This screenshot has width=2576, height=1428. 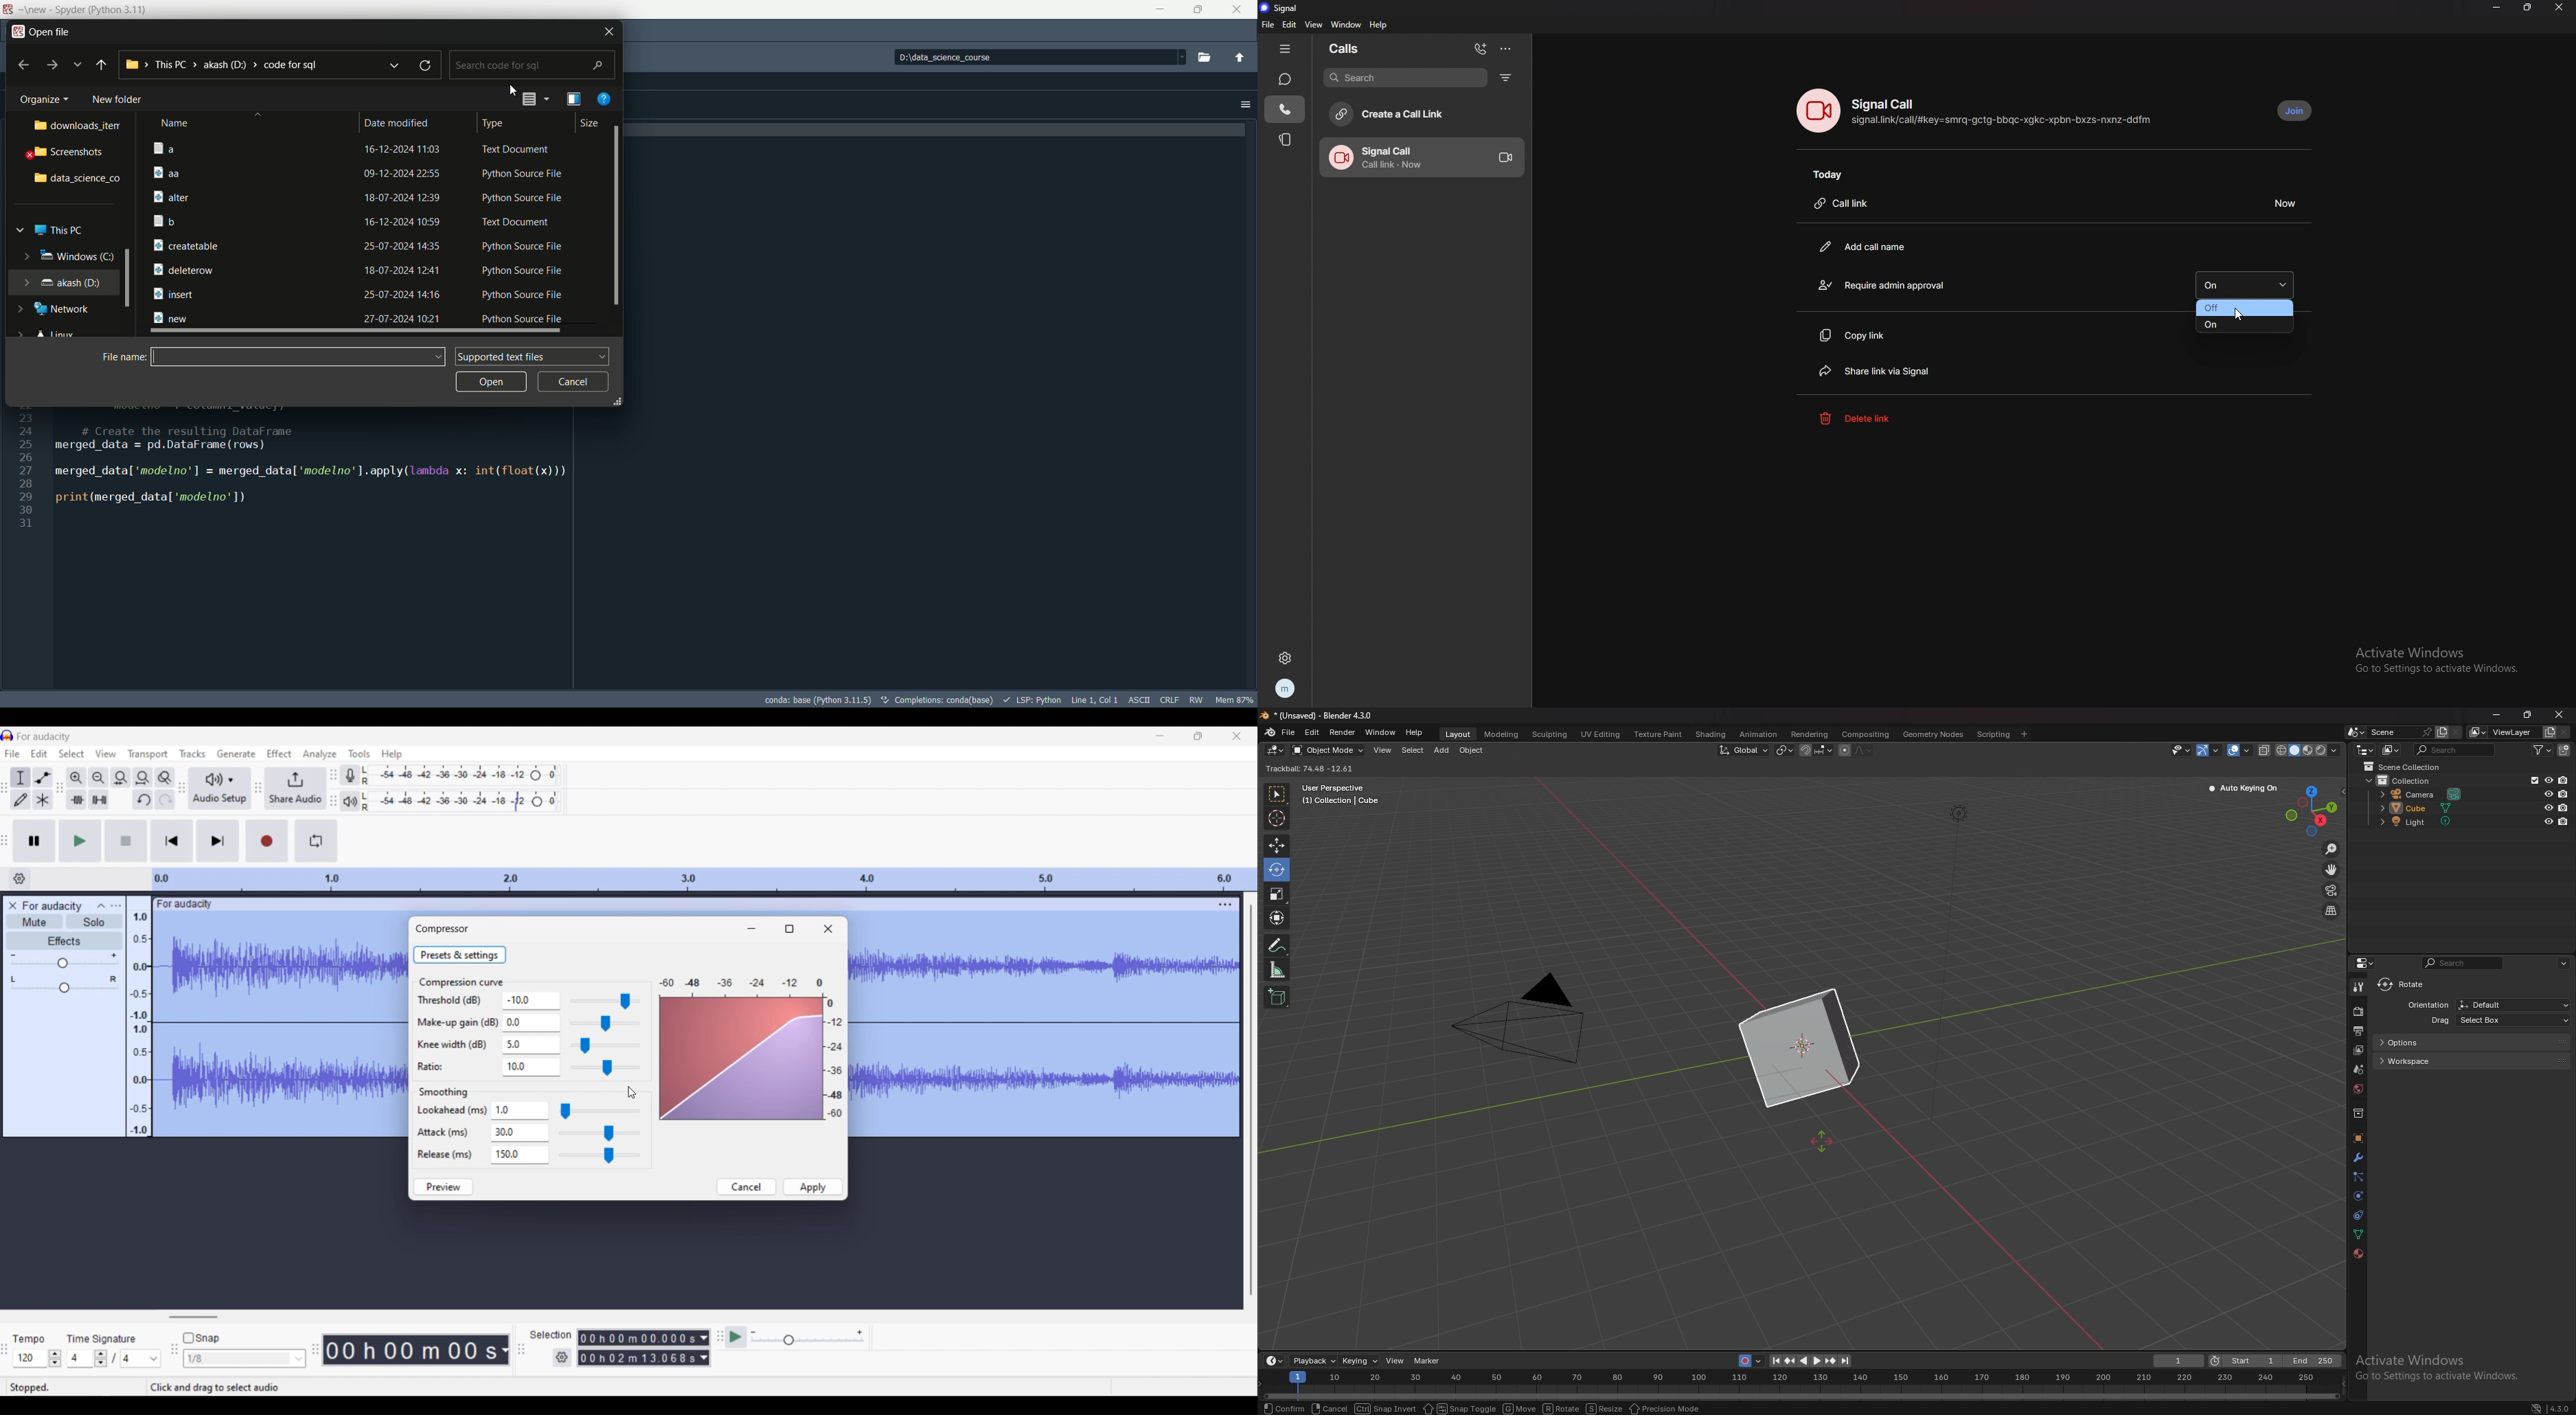 What do you see at coordinates (1246, 104) in the screenshot?
I see `options` at bounding box center [1246, 104].